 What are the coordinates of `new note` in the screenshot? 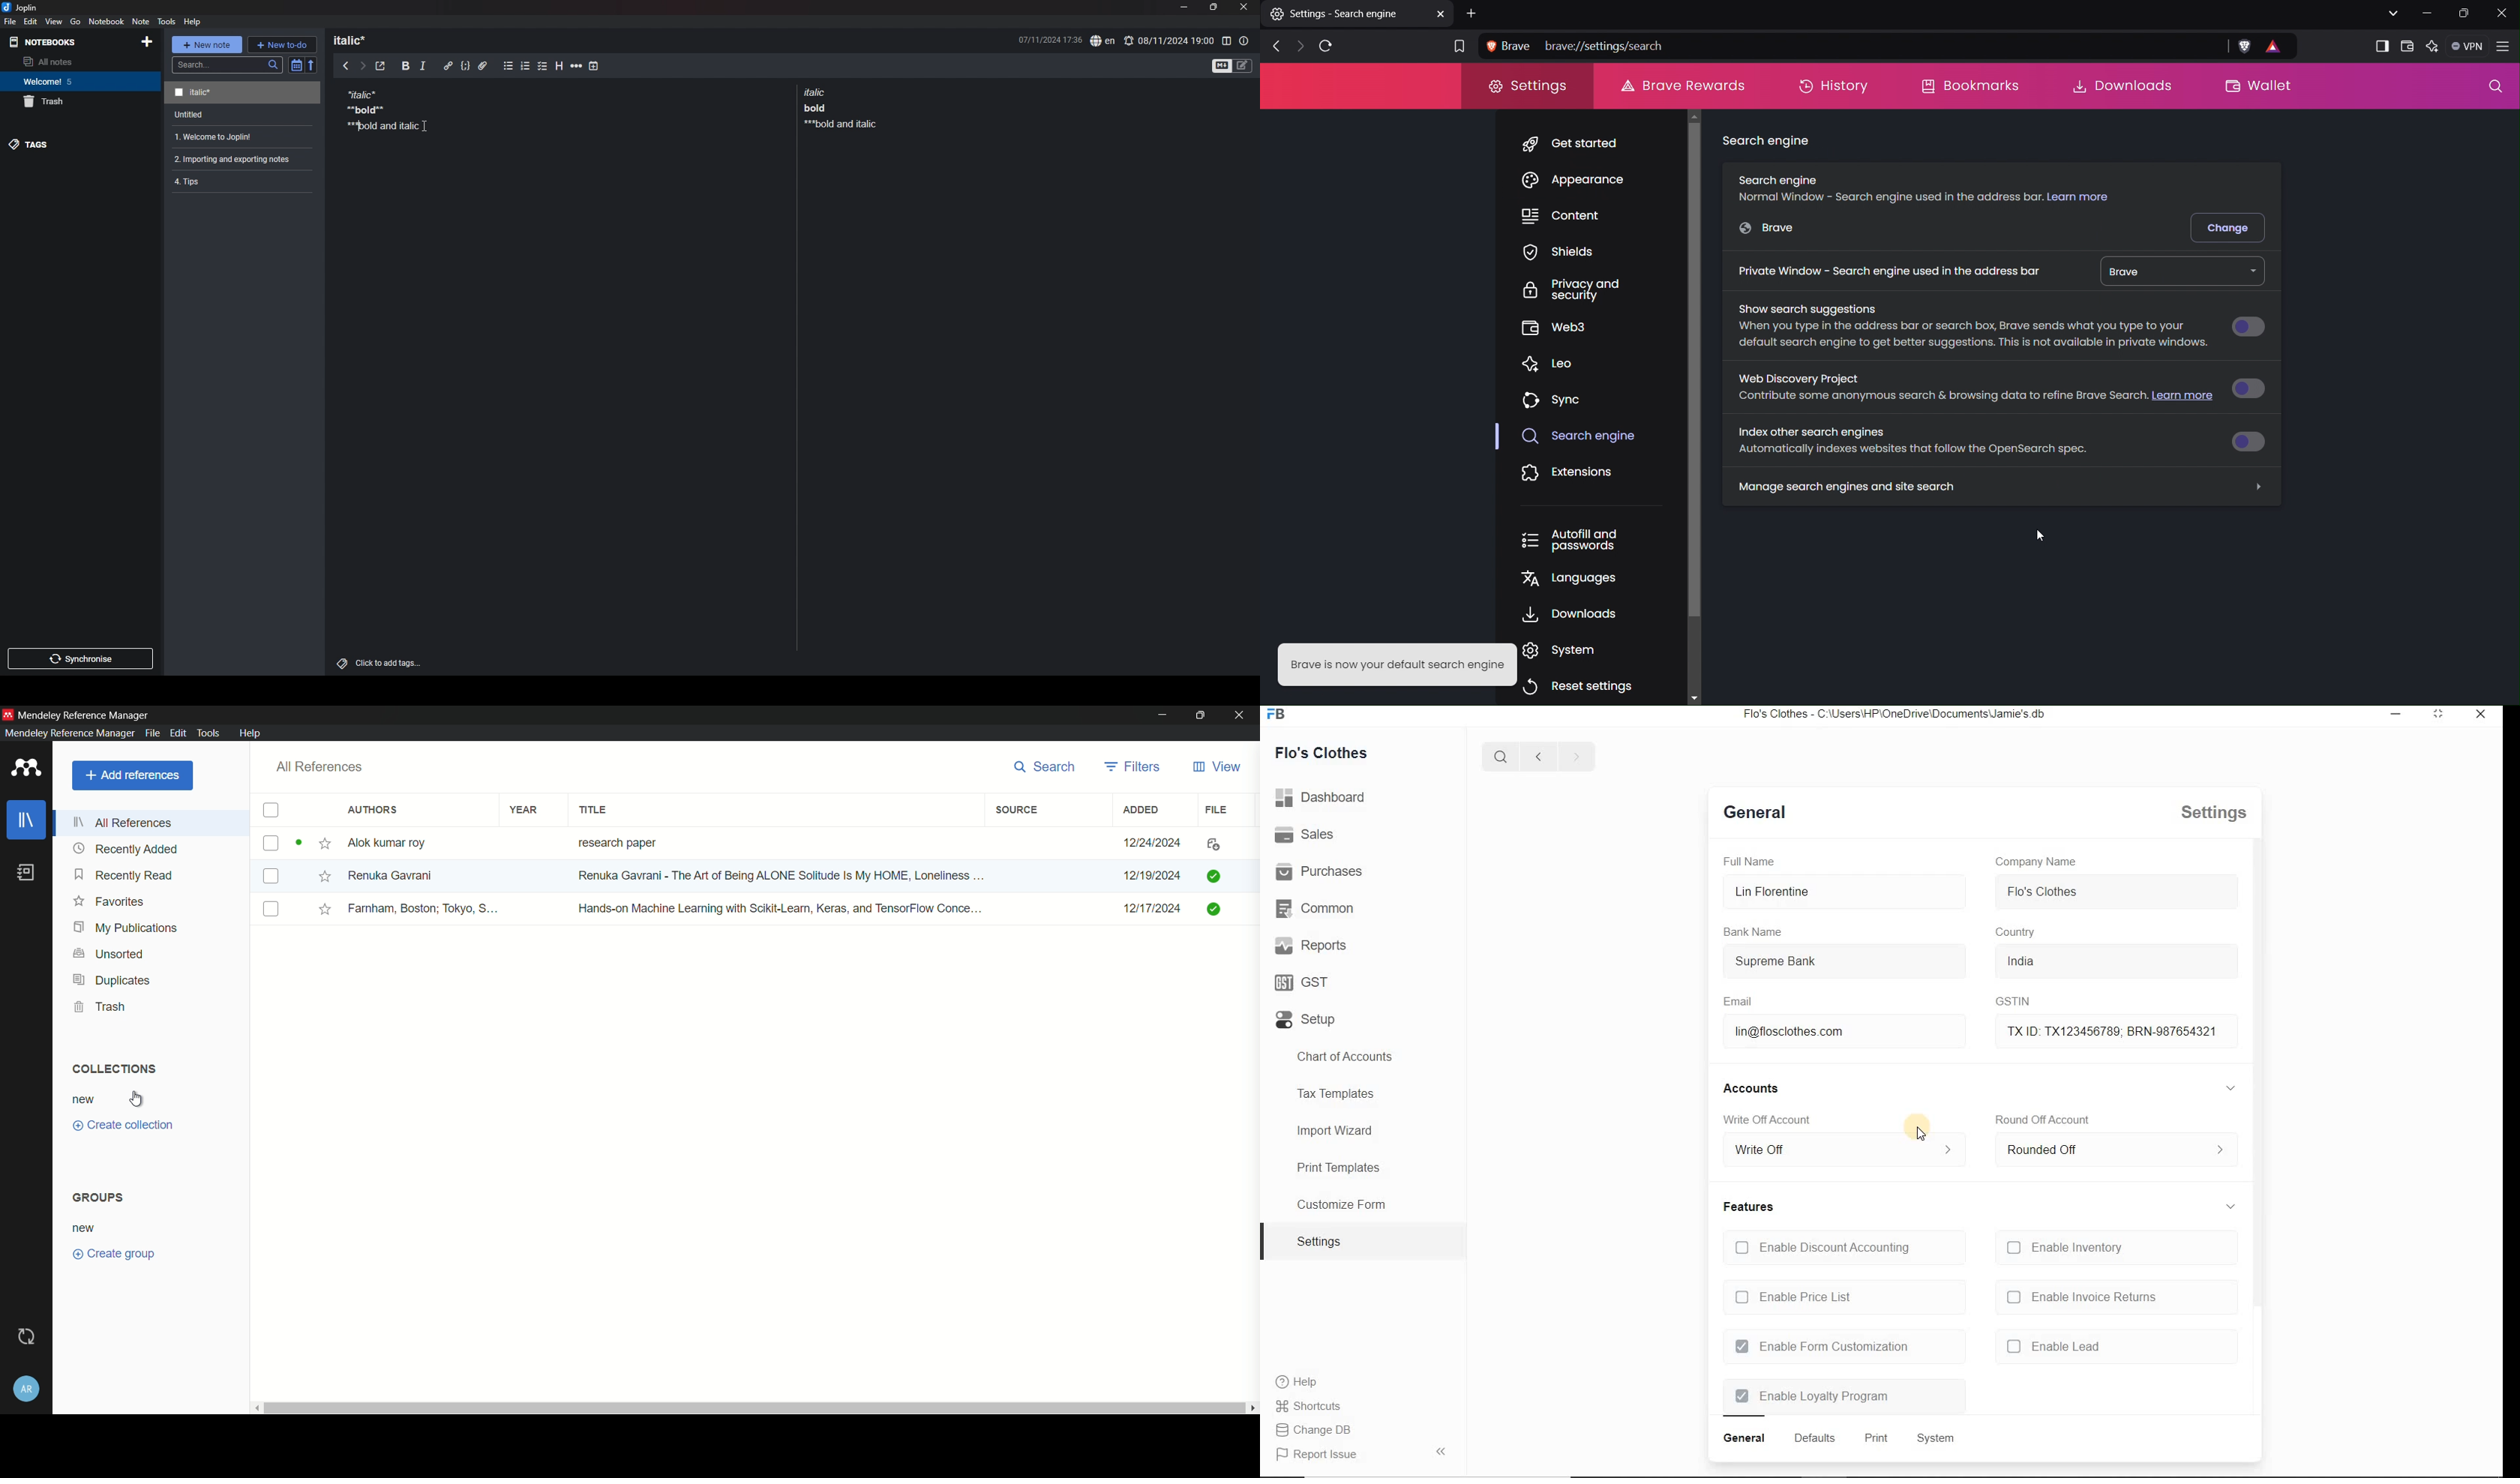 It's located at (206, 45).